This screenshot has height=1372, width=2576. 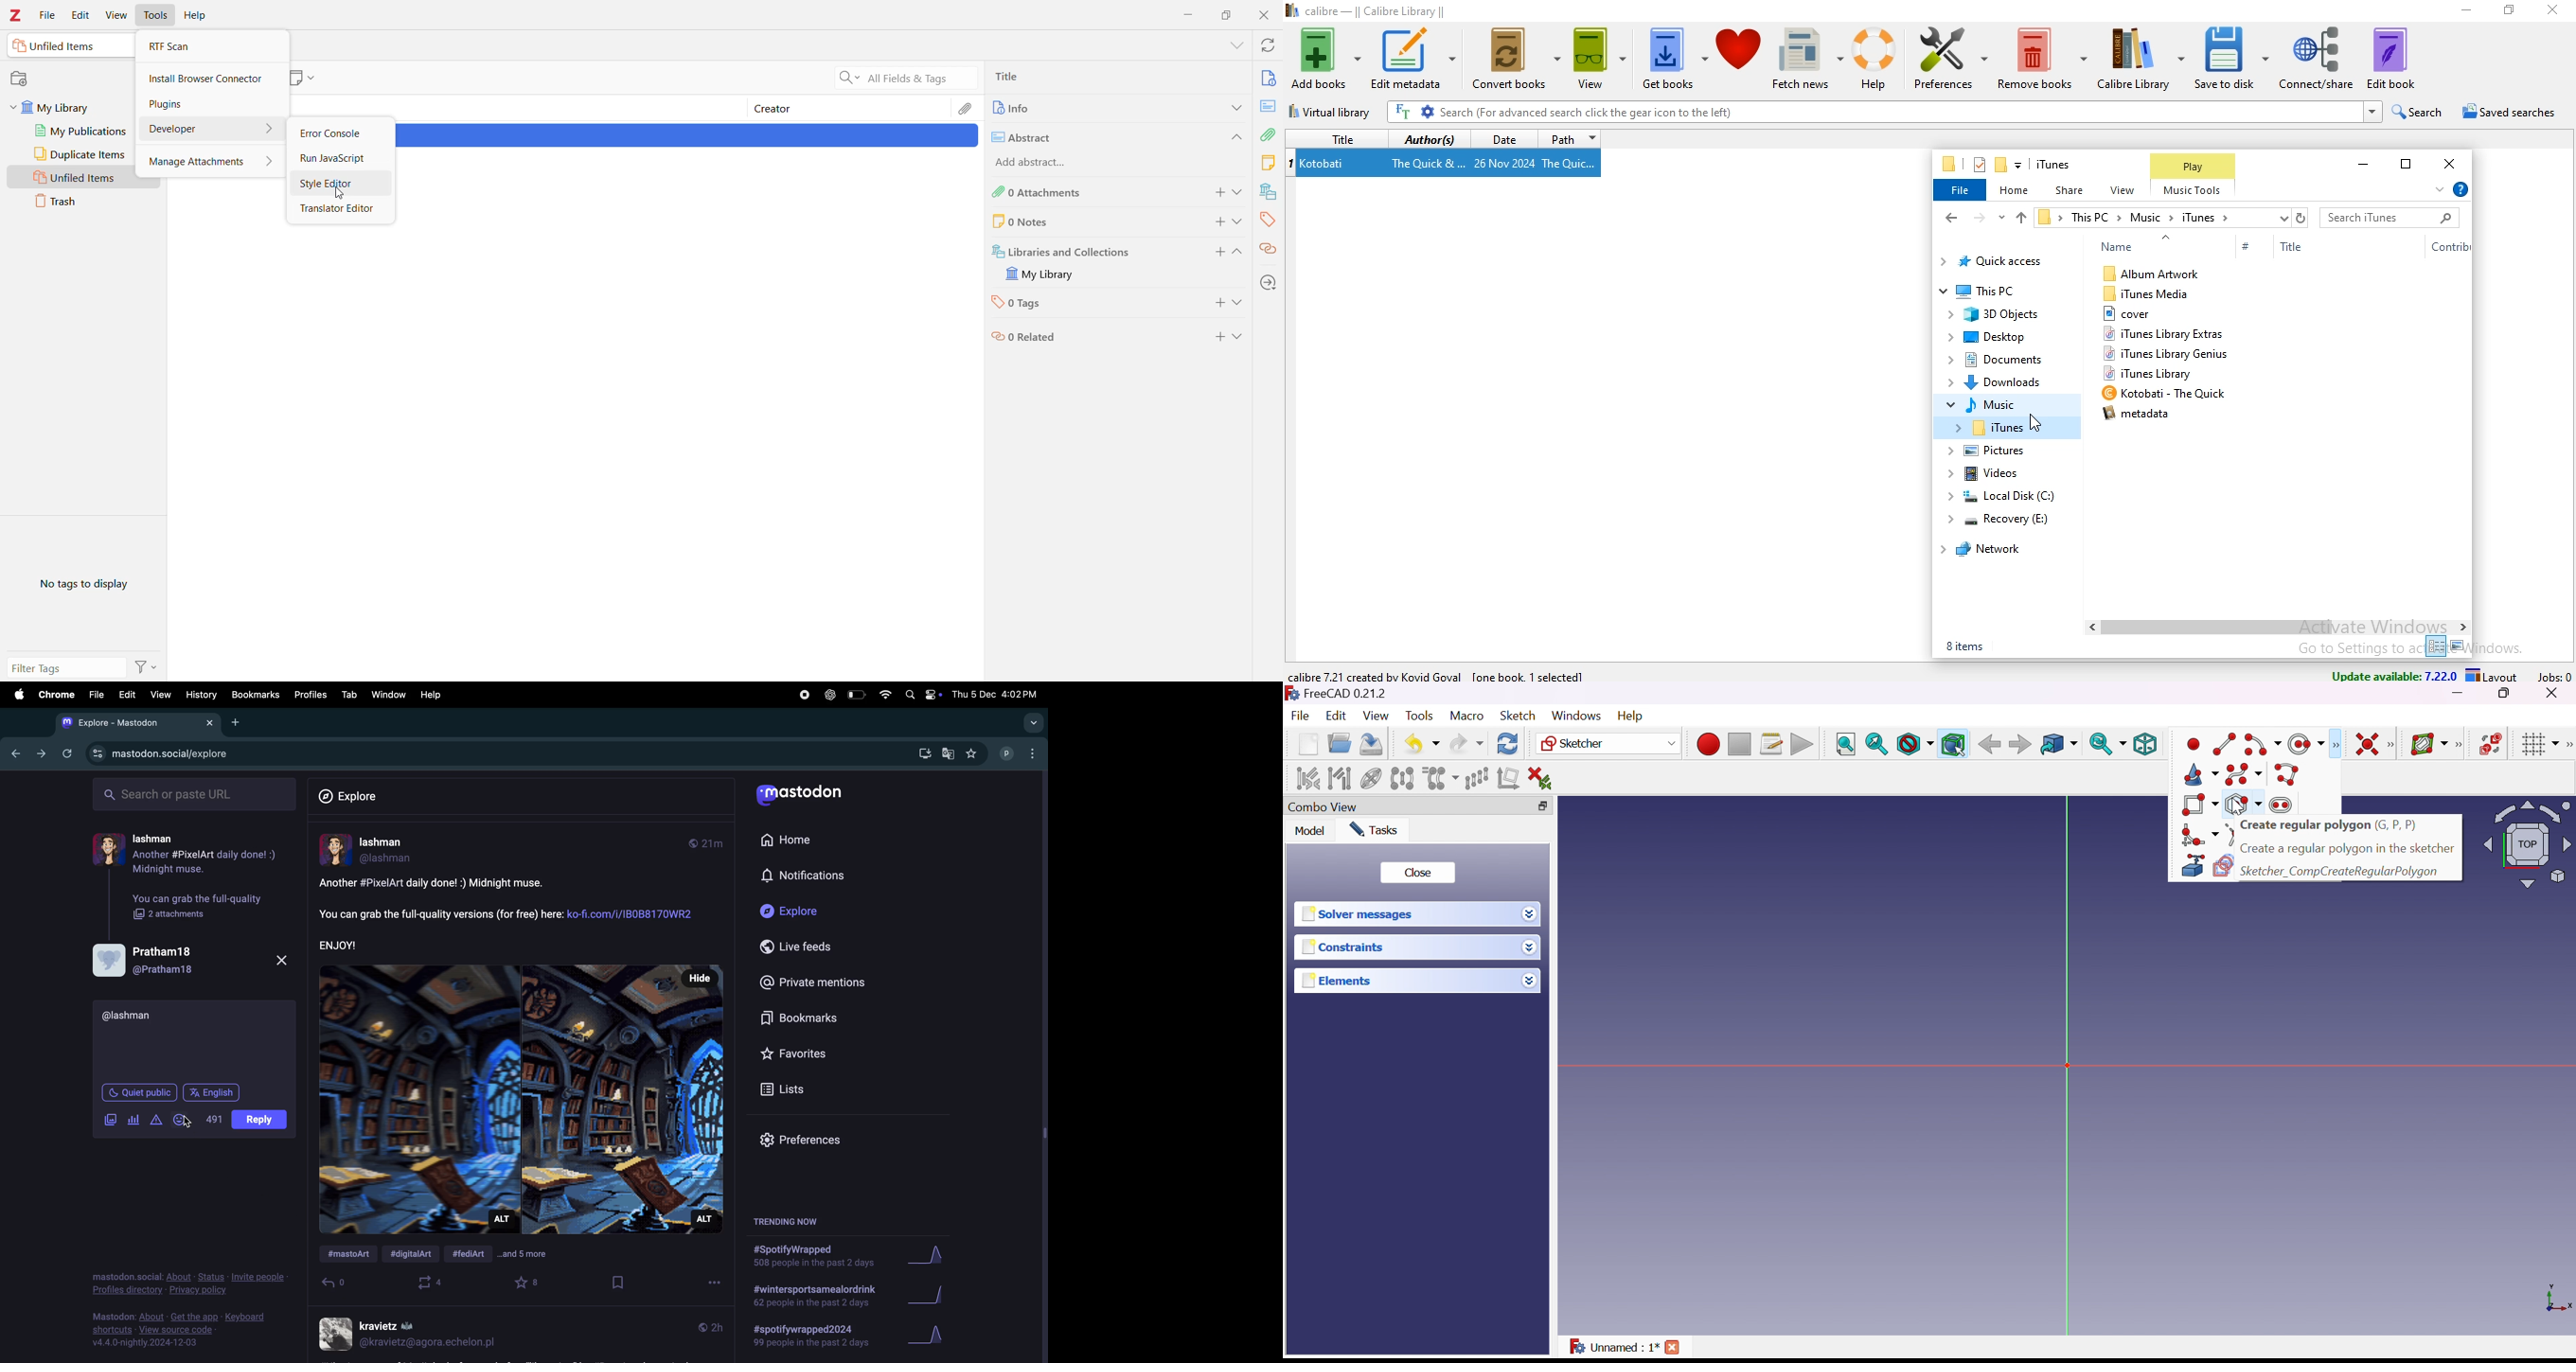 I want to click on [View], so click(x=2179, y=745).